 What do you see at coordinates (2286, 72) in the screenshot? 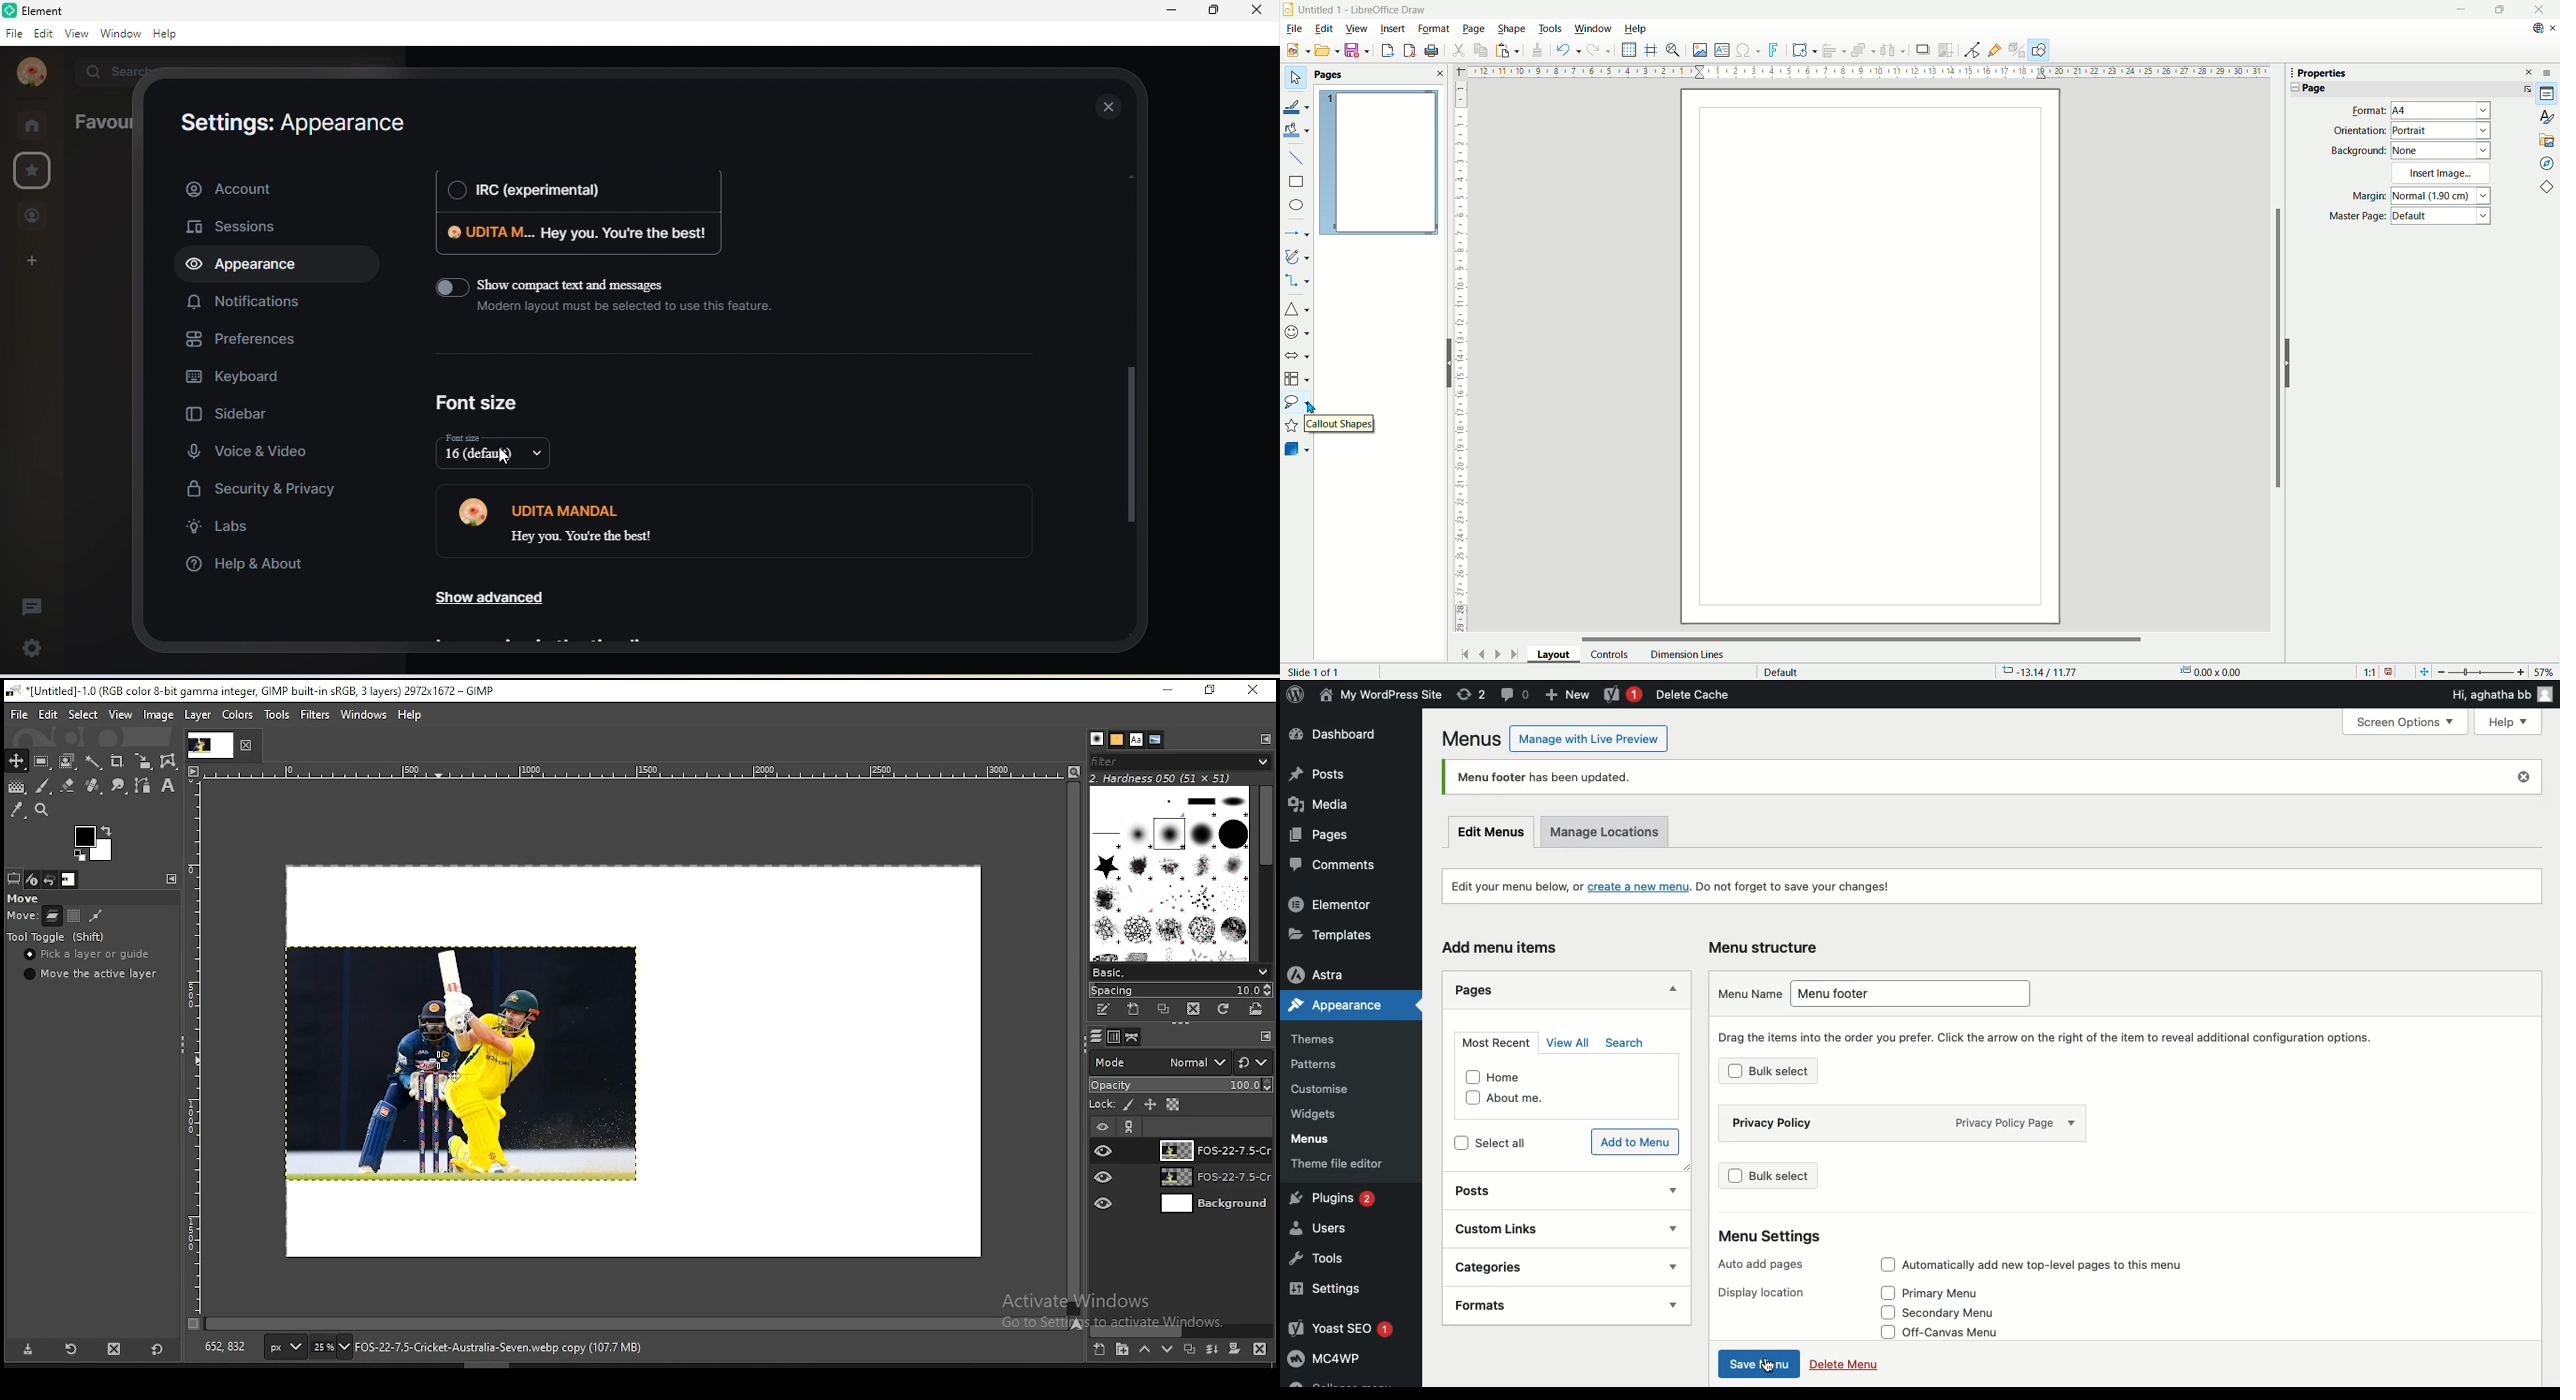
I see `Tooltip drag` at bounding box center [2286, 72].